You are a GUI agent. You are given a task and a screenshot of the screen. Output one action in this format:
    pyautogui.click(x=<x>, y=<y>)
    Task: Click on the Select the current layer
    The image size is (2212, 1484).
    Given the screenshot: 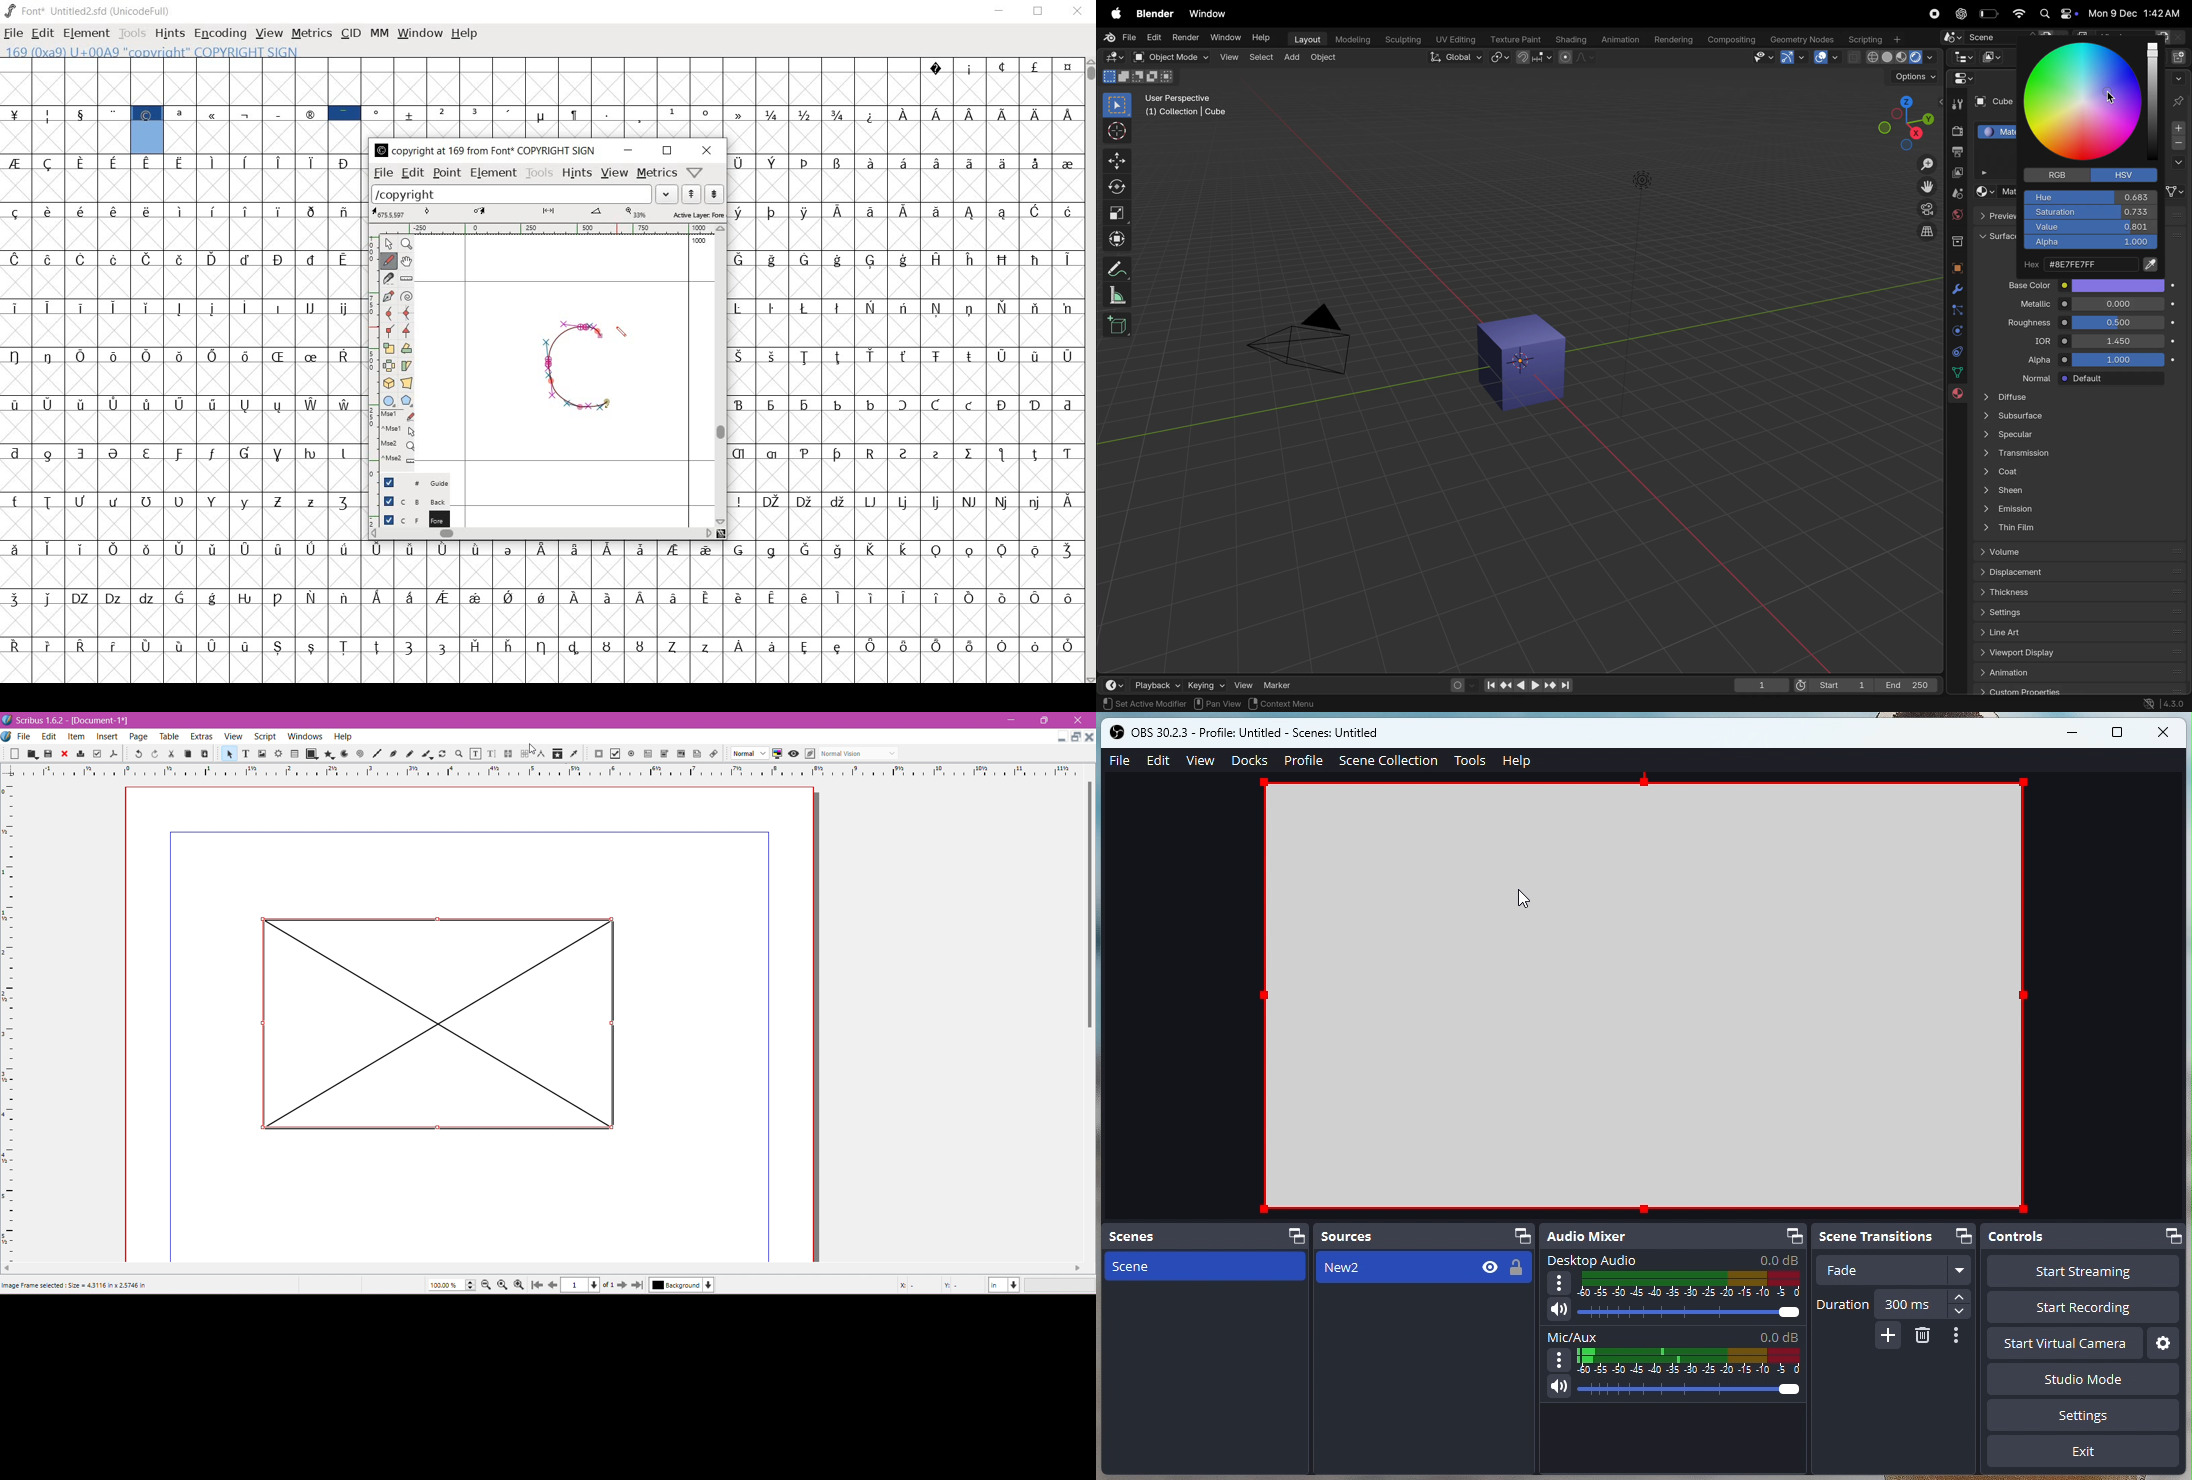 What is the action you would take?
    pyautogui.click(x=682, y=1285)
    